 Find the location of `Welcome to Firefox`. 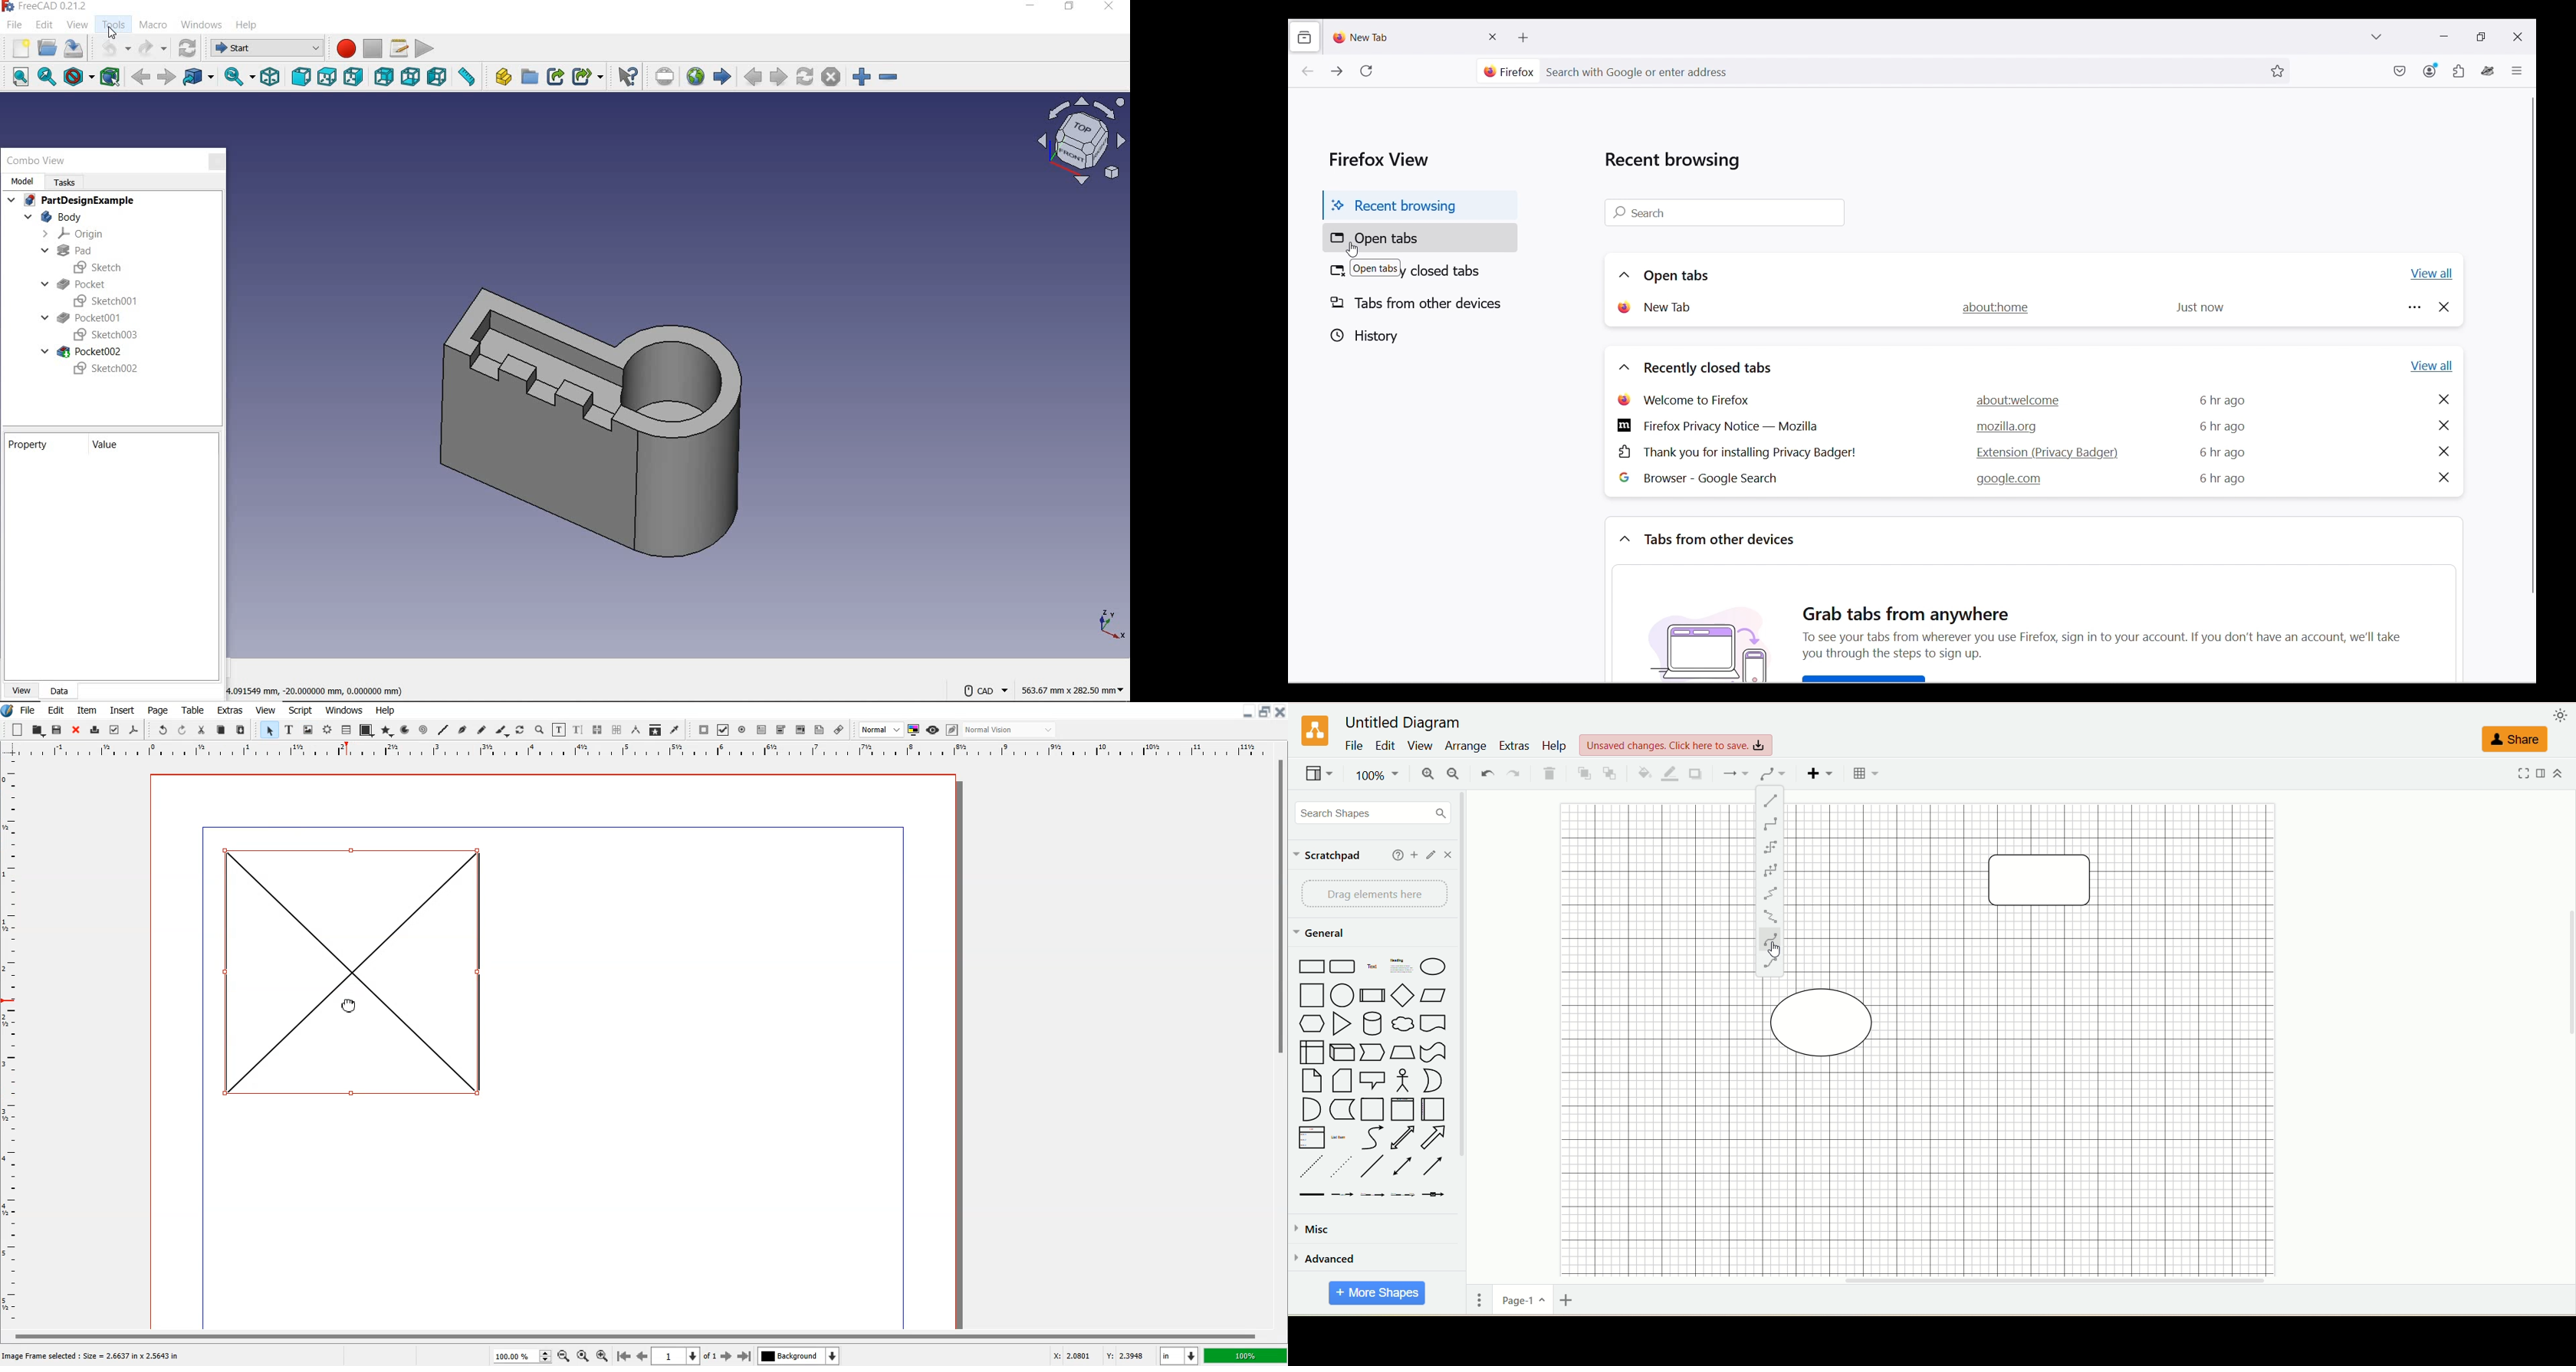

Welcome to Firefox is located at coordinates (1690, 399).